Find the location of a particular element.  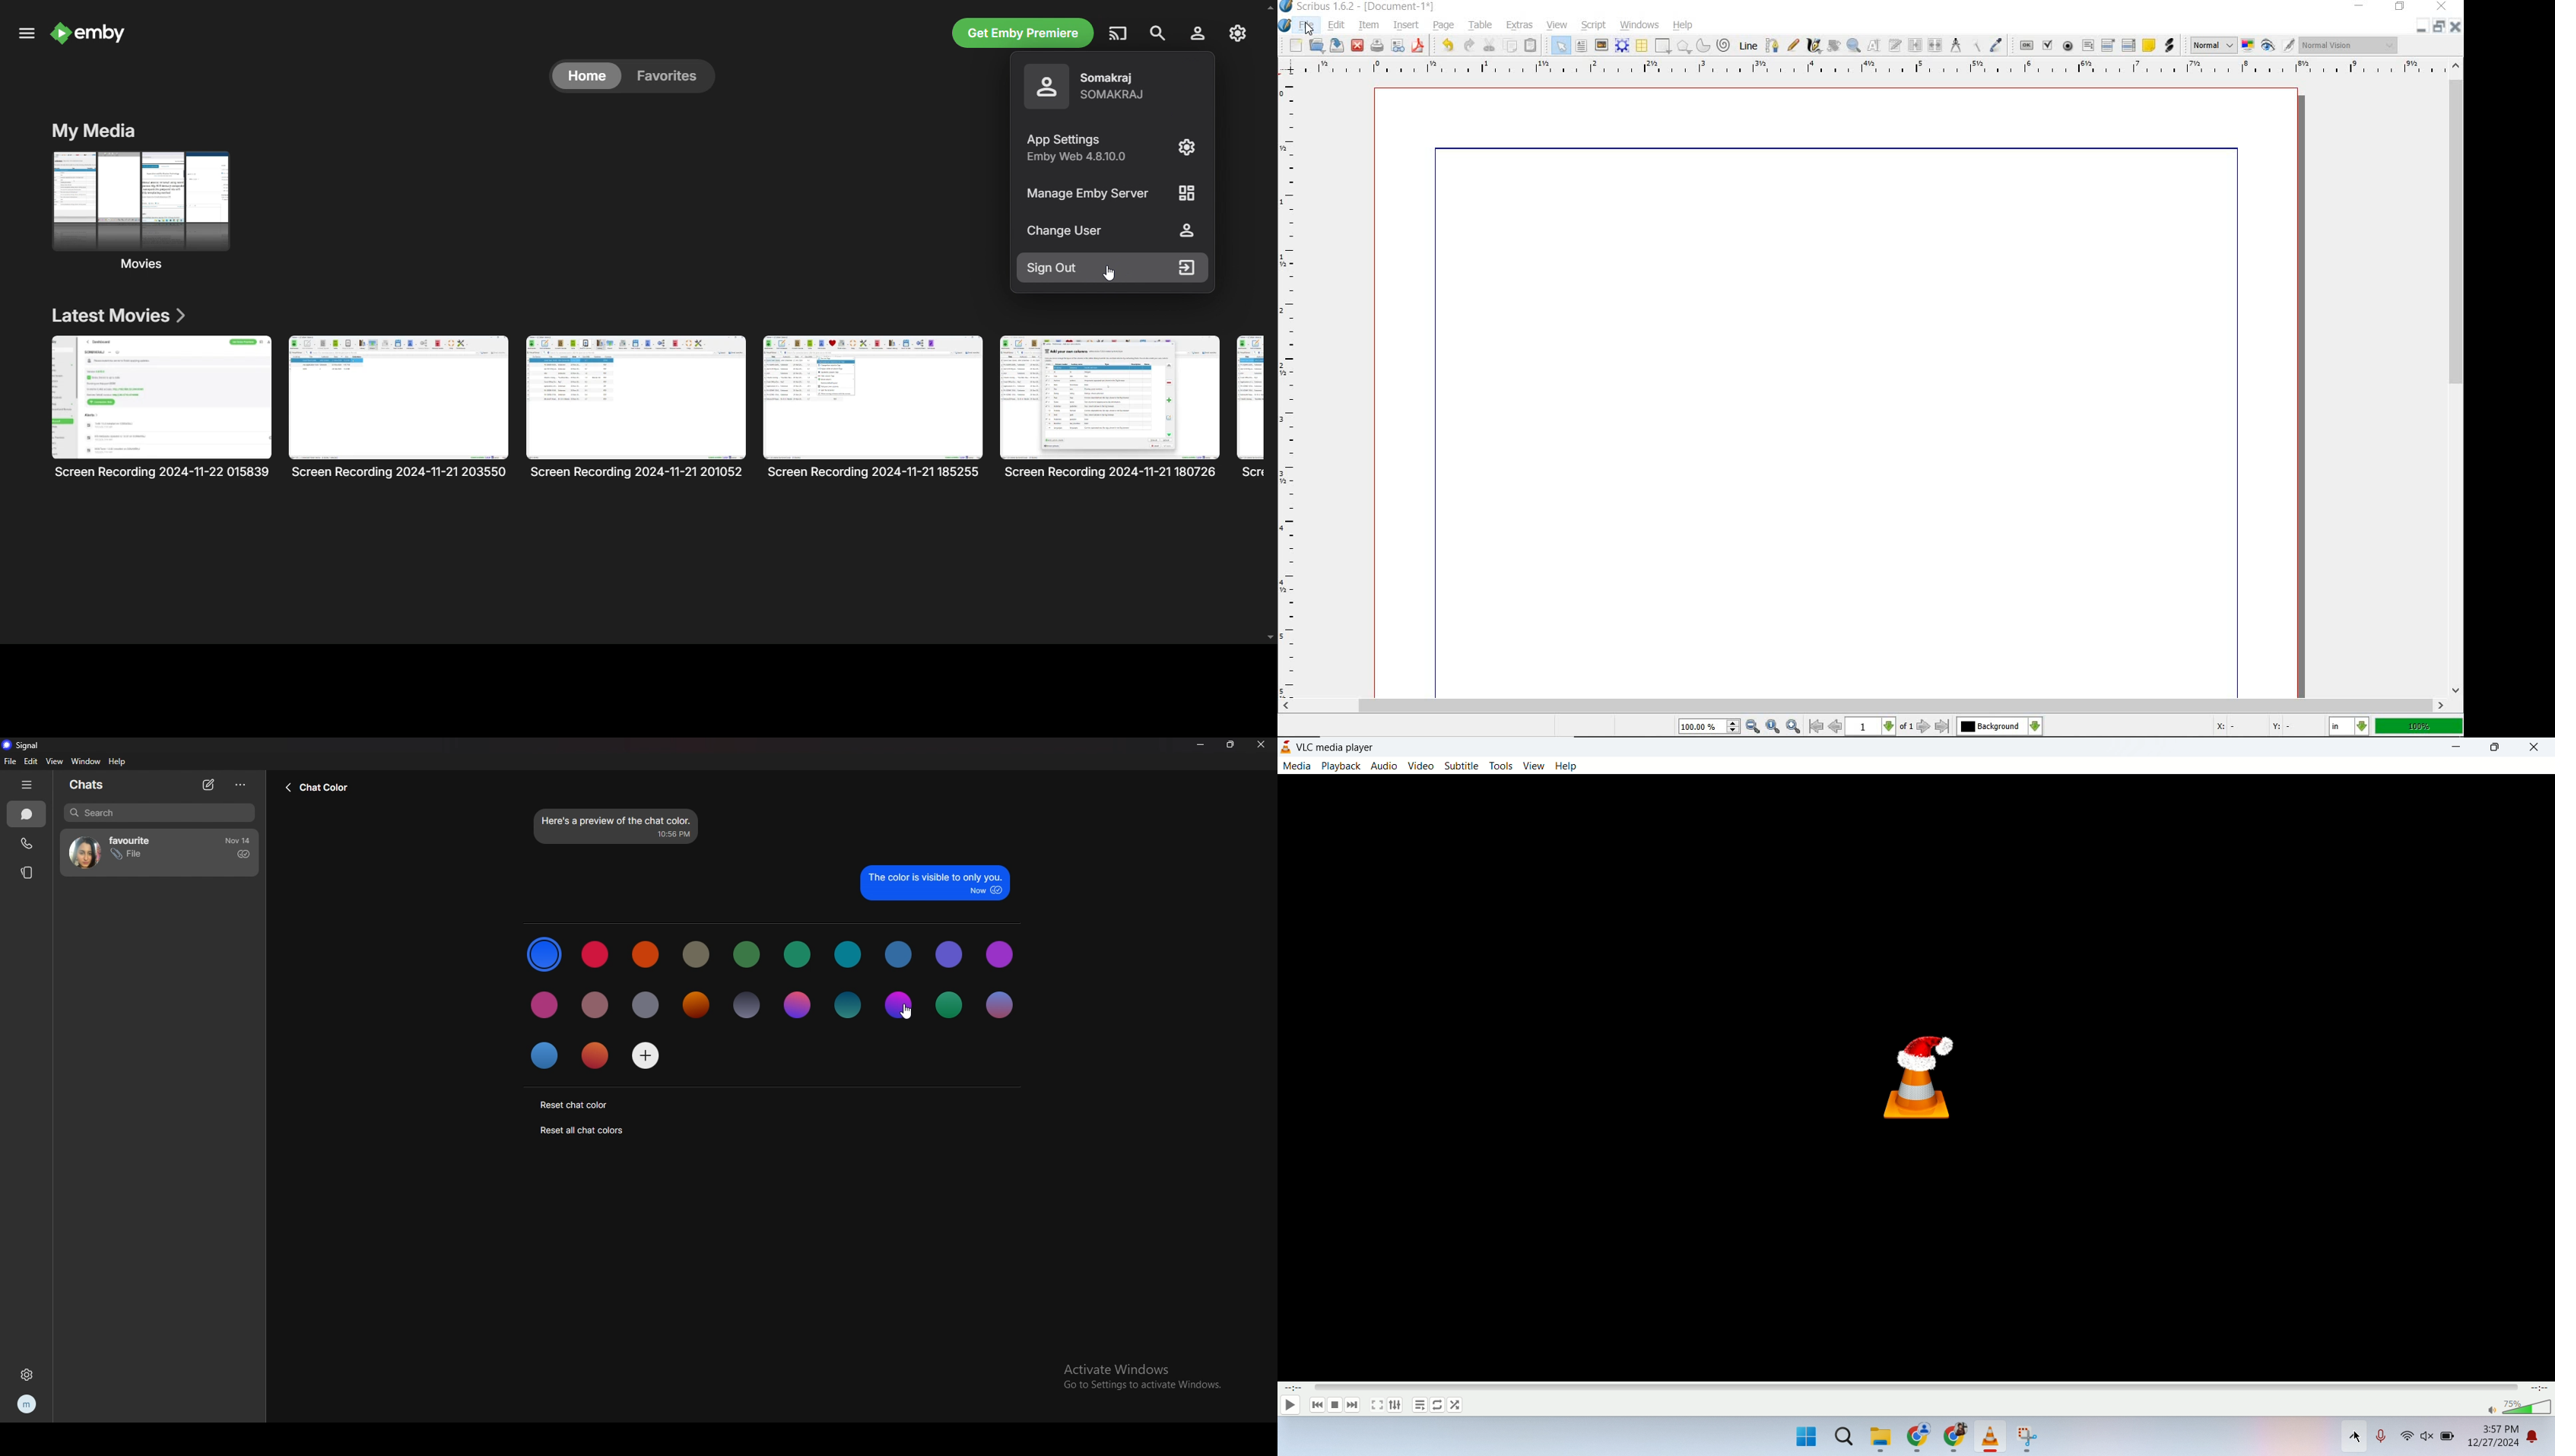

calligraphic line is located at coordinates (1814, 47).